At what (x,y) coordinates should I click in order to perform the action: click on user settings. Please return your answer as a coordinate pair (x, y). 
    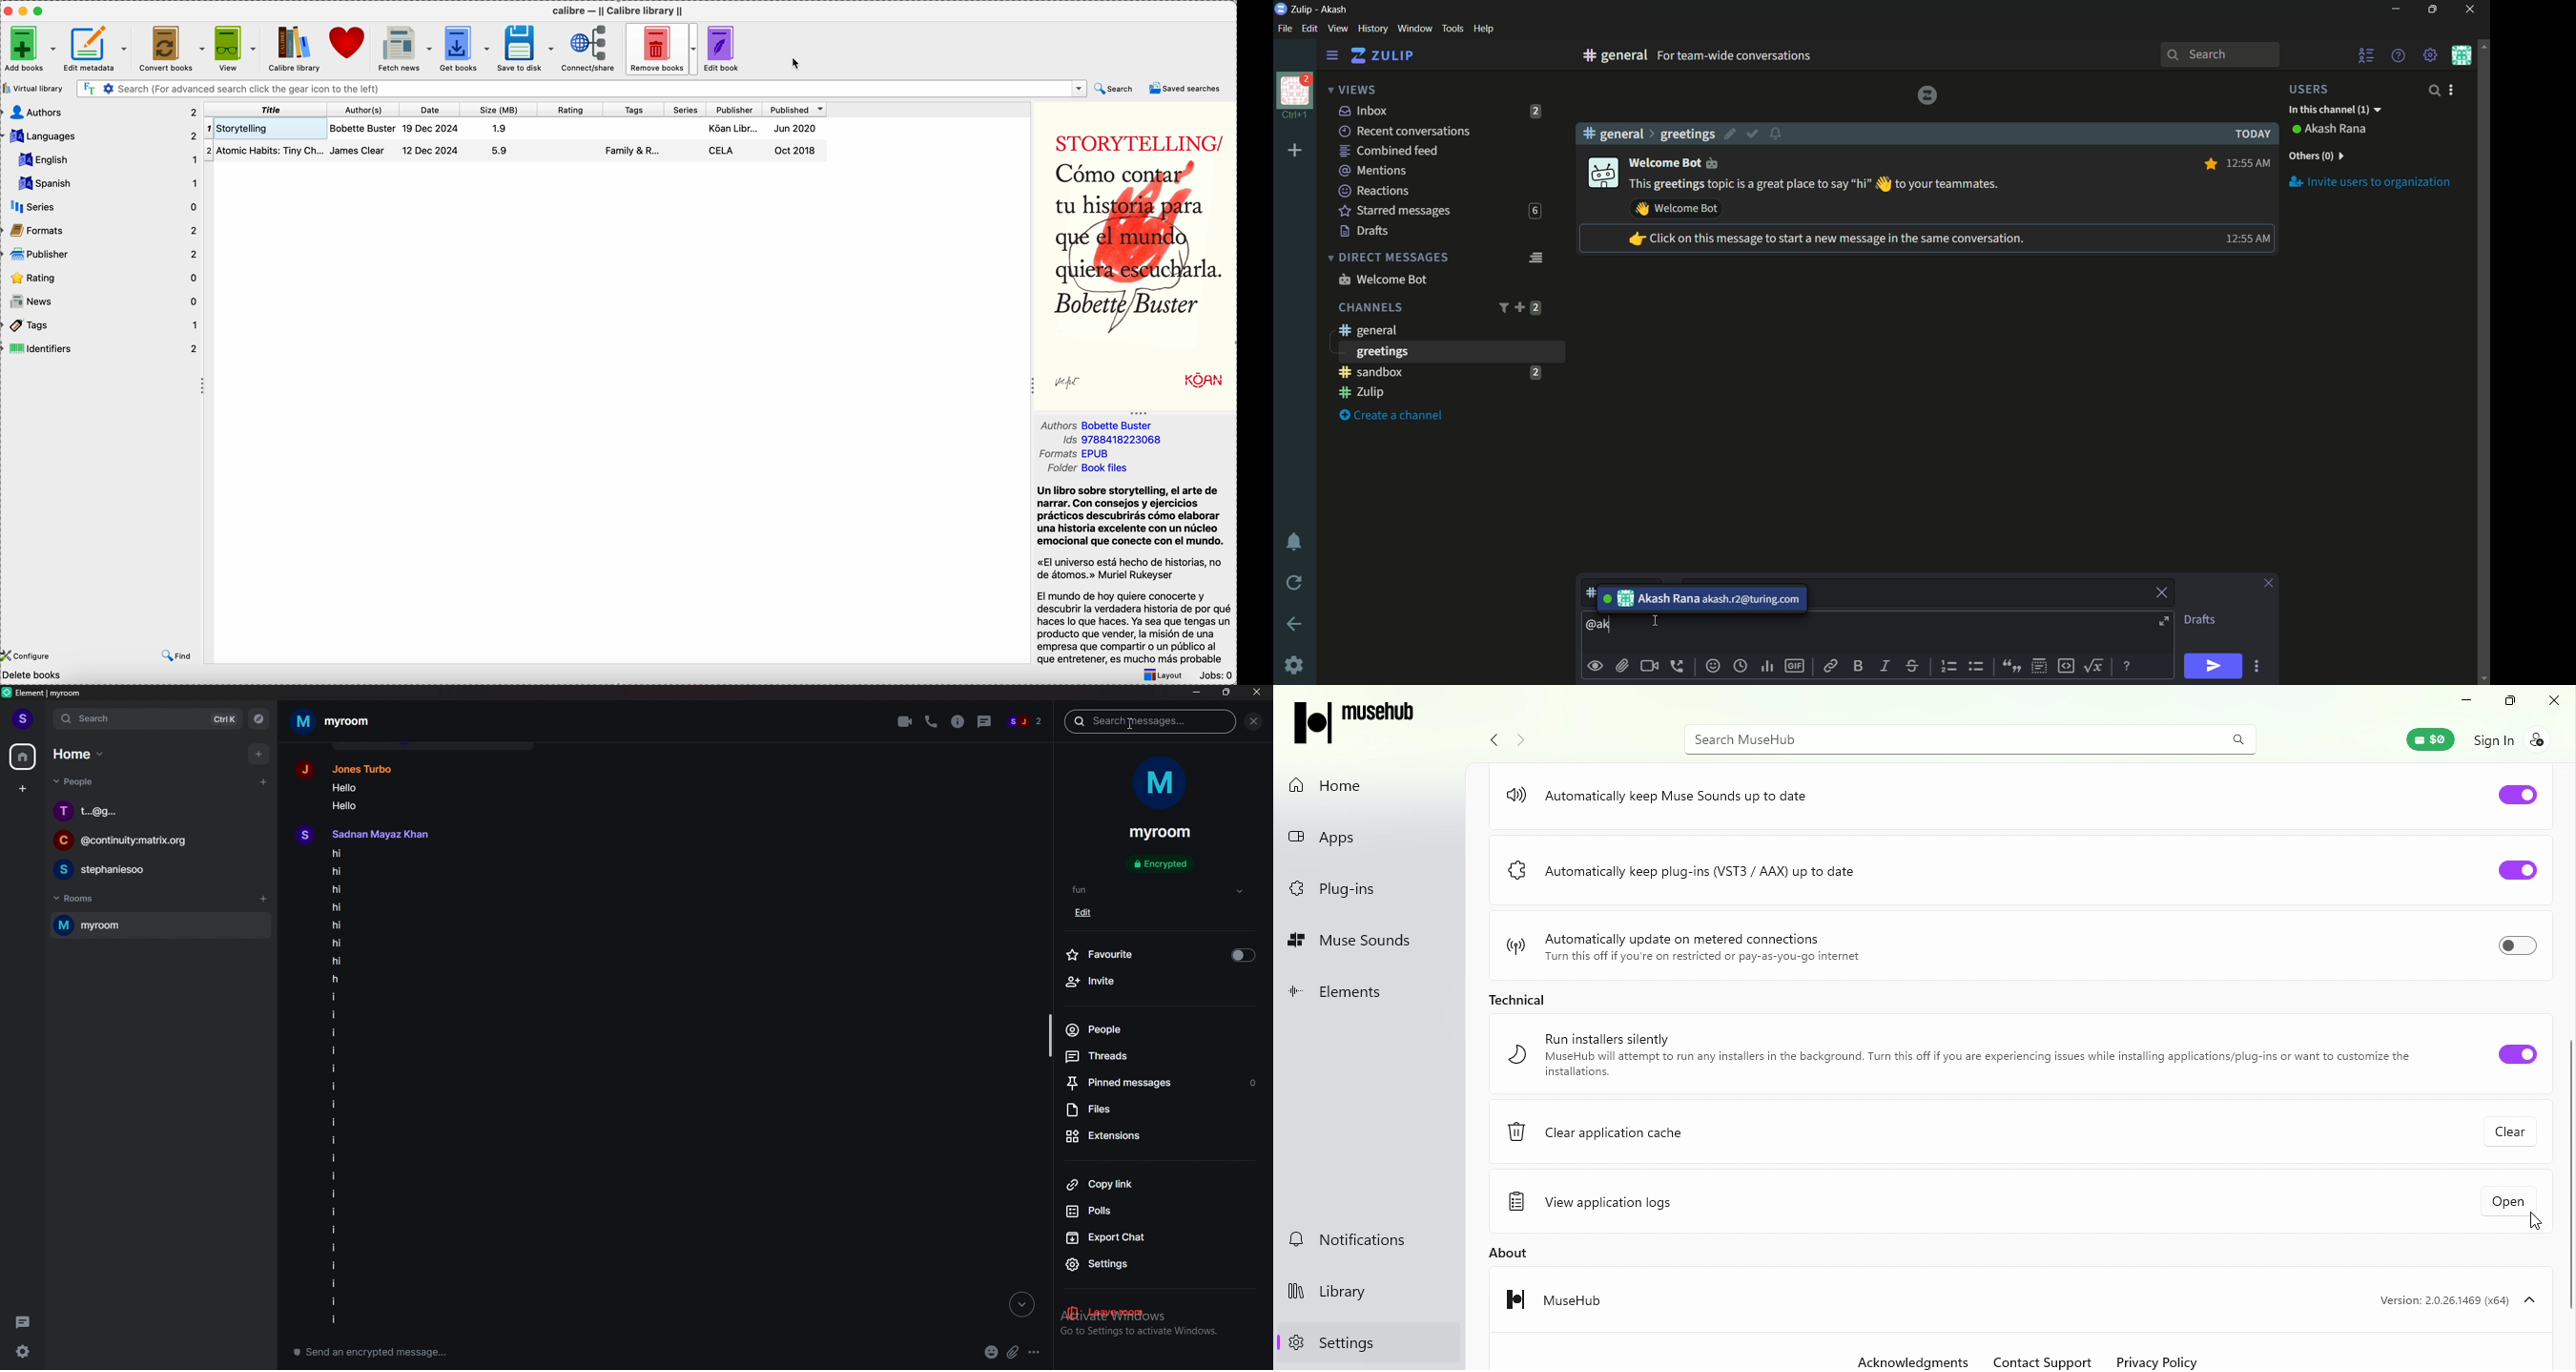
    Looking at the image, I should click on (2454, 89).